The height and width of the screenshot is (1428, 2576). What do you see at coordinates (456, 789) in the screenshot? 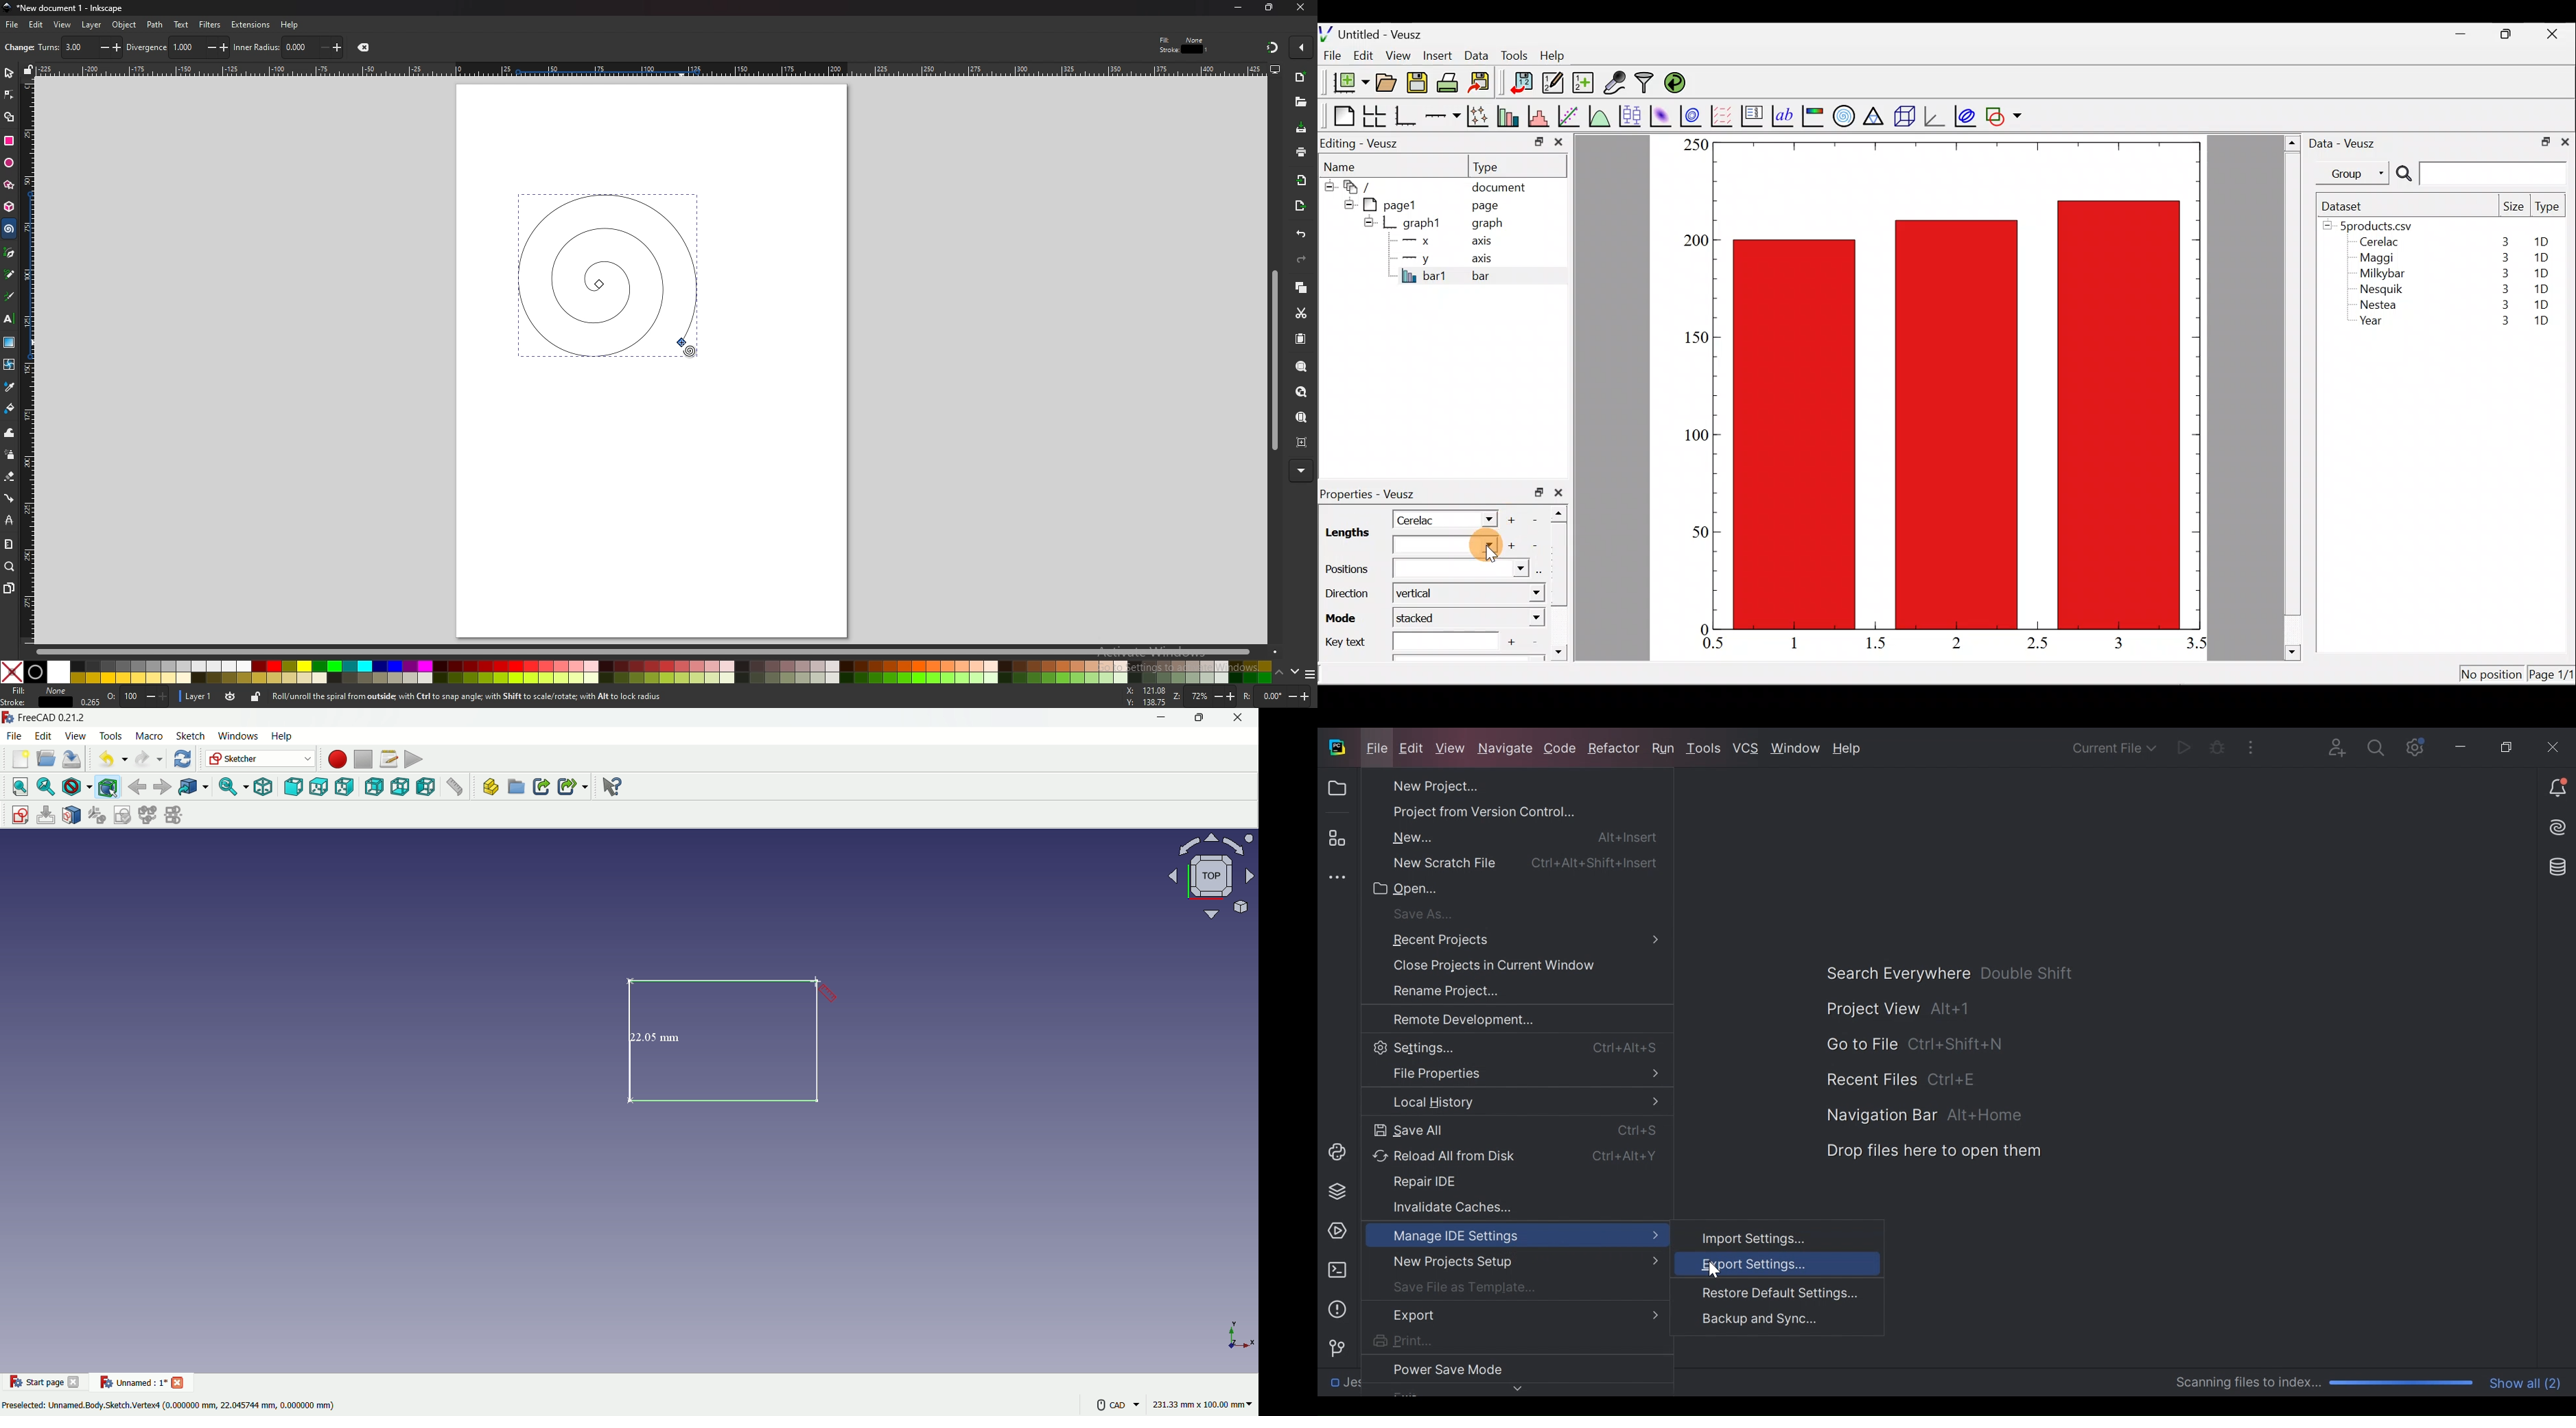
I see `measure` at bounding box center [456, 789].